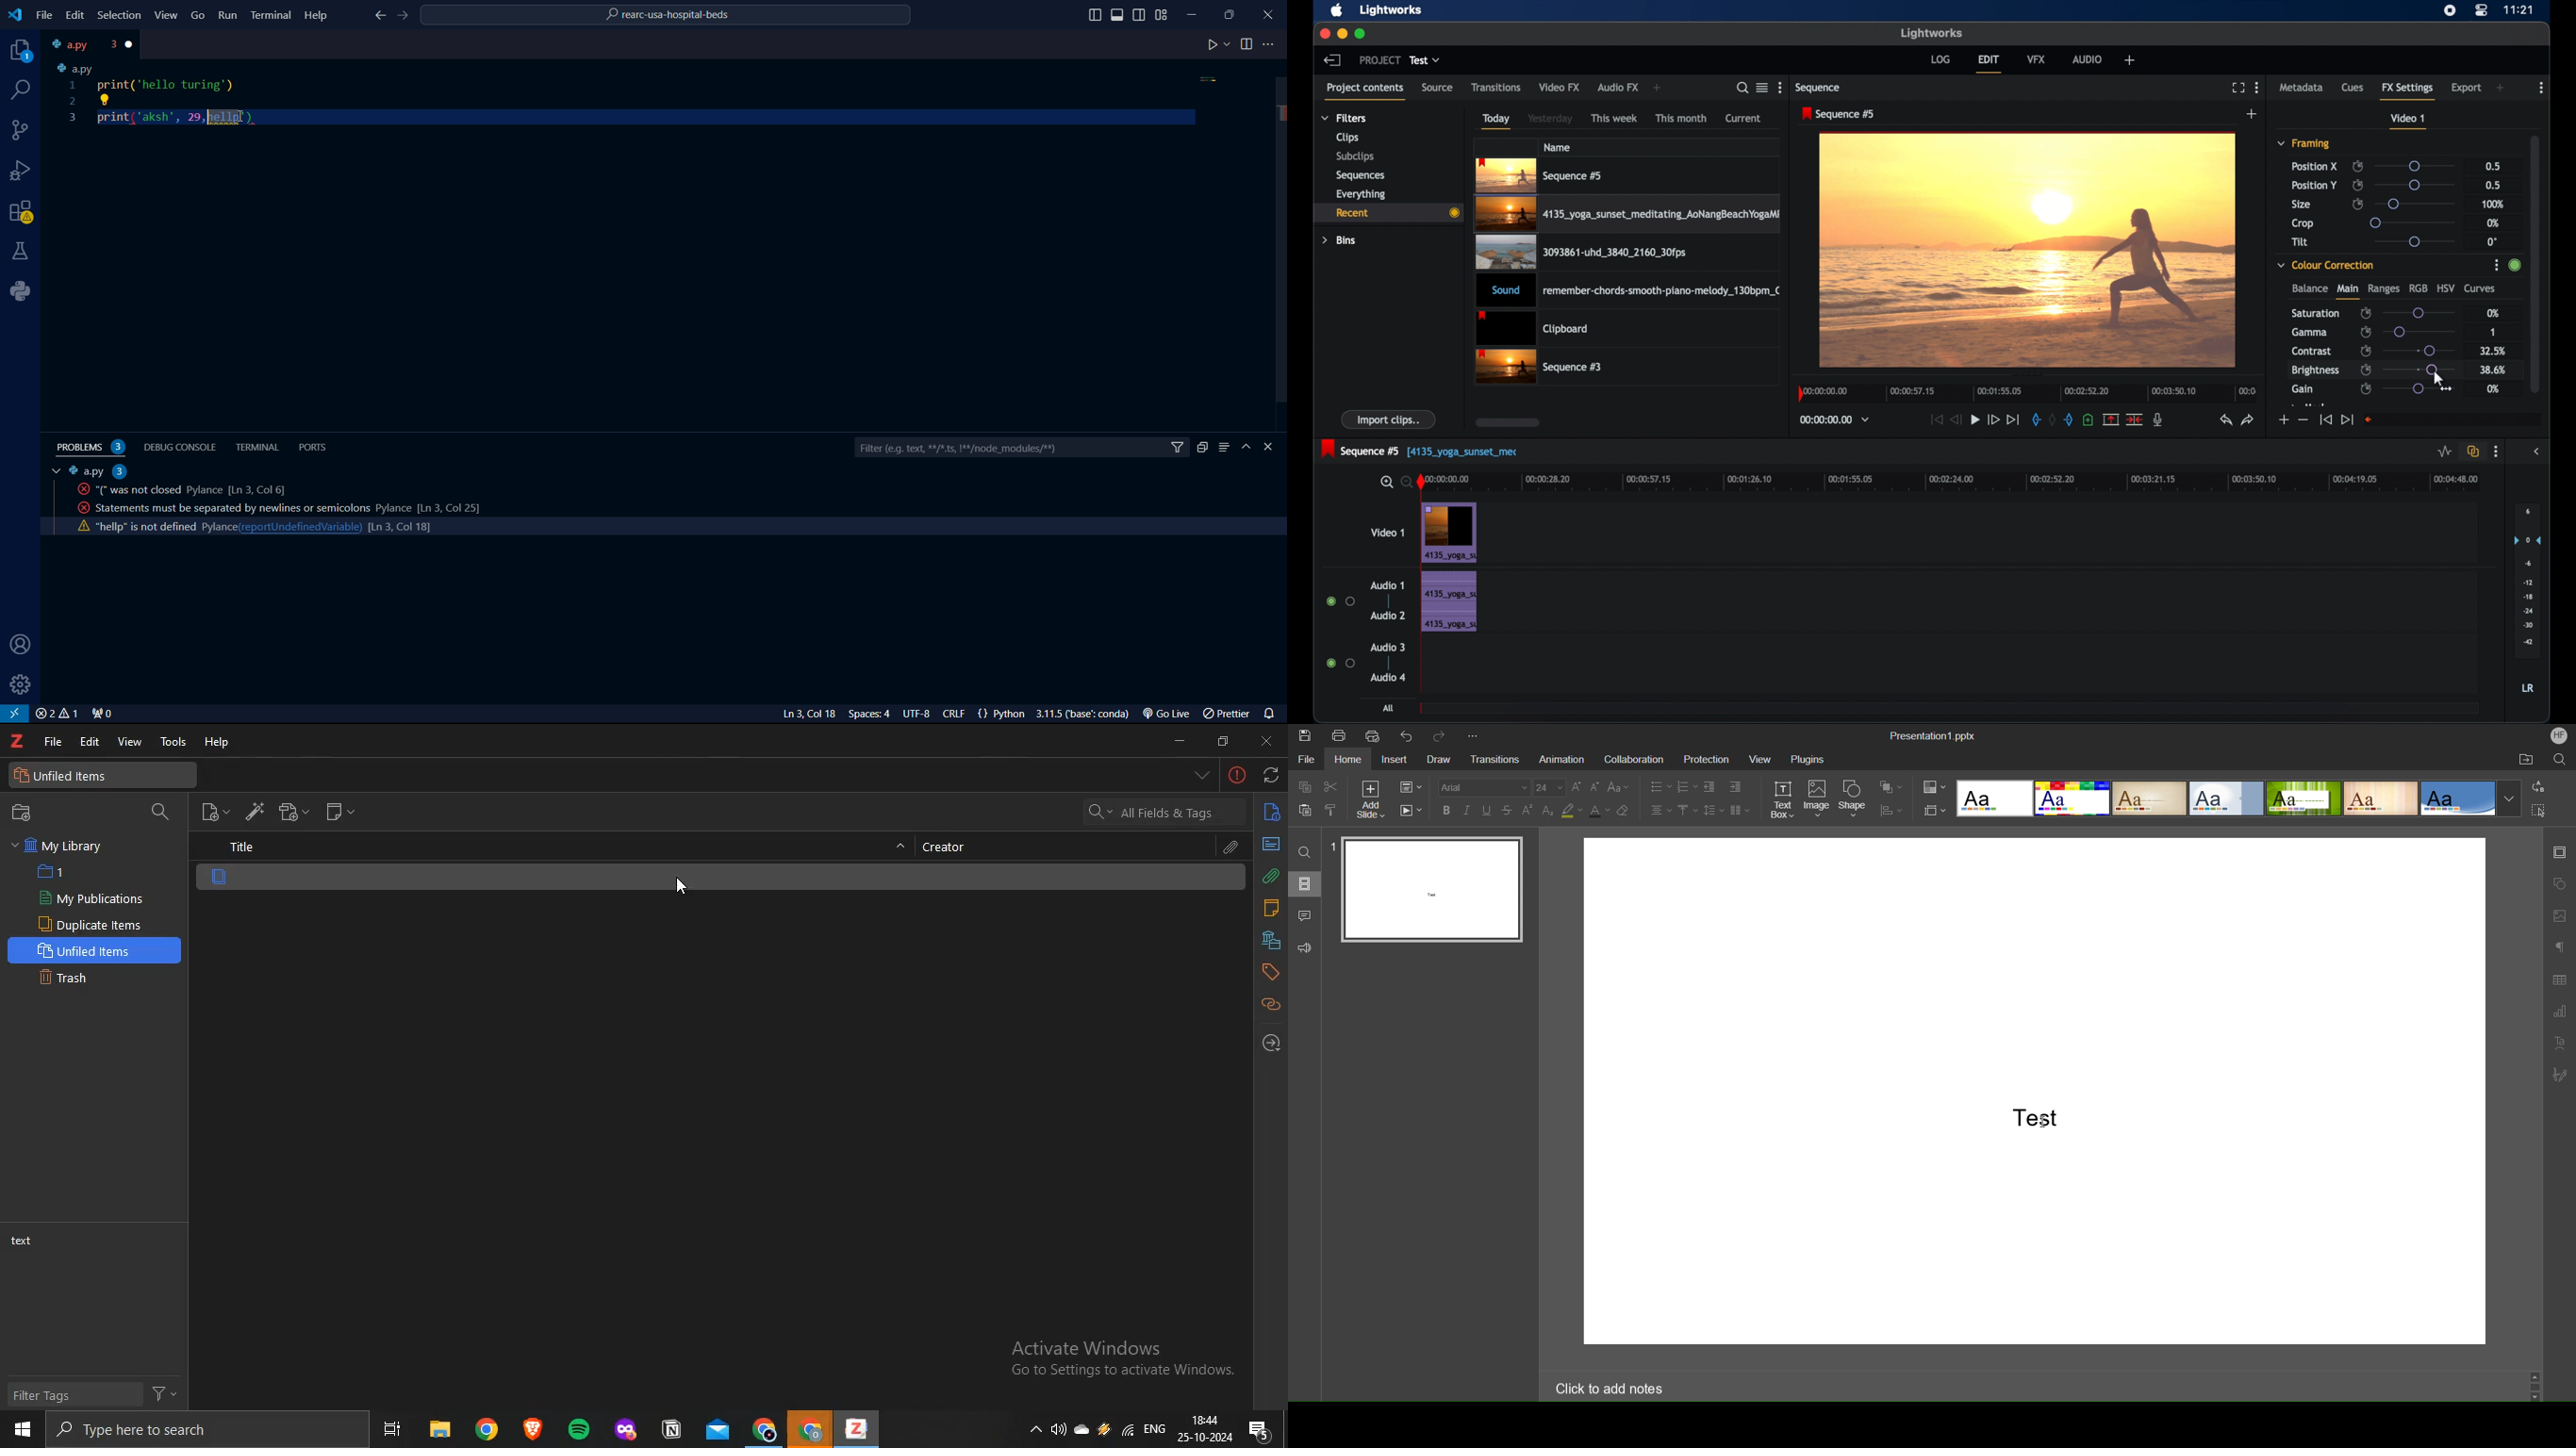  I want to click on onedrive, so click(1080, 1429).